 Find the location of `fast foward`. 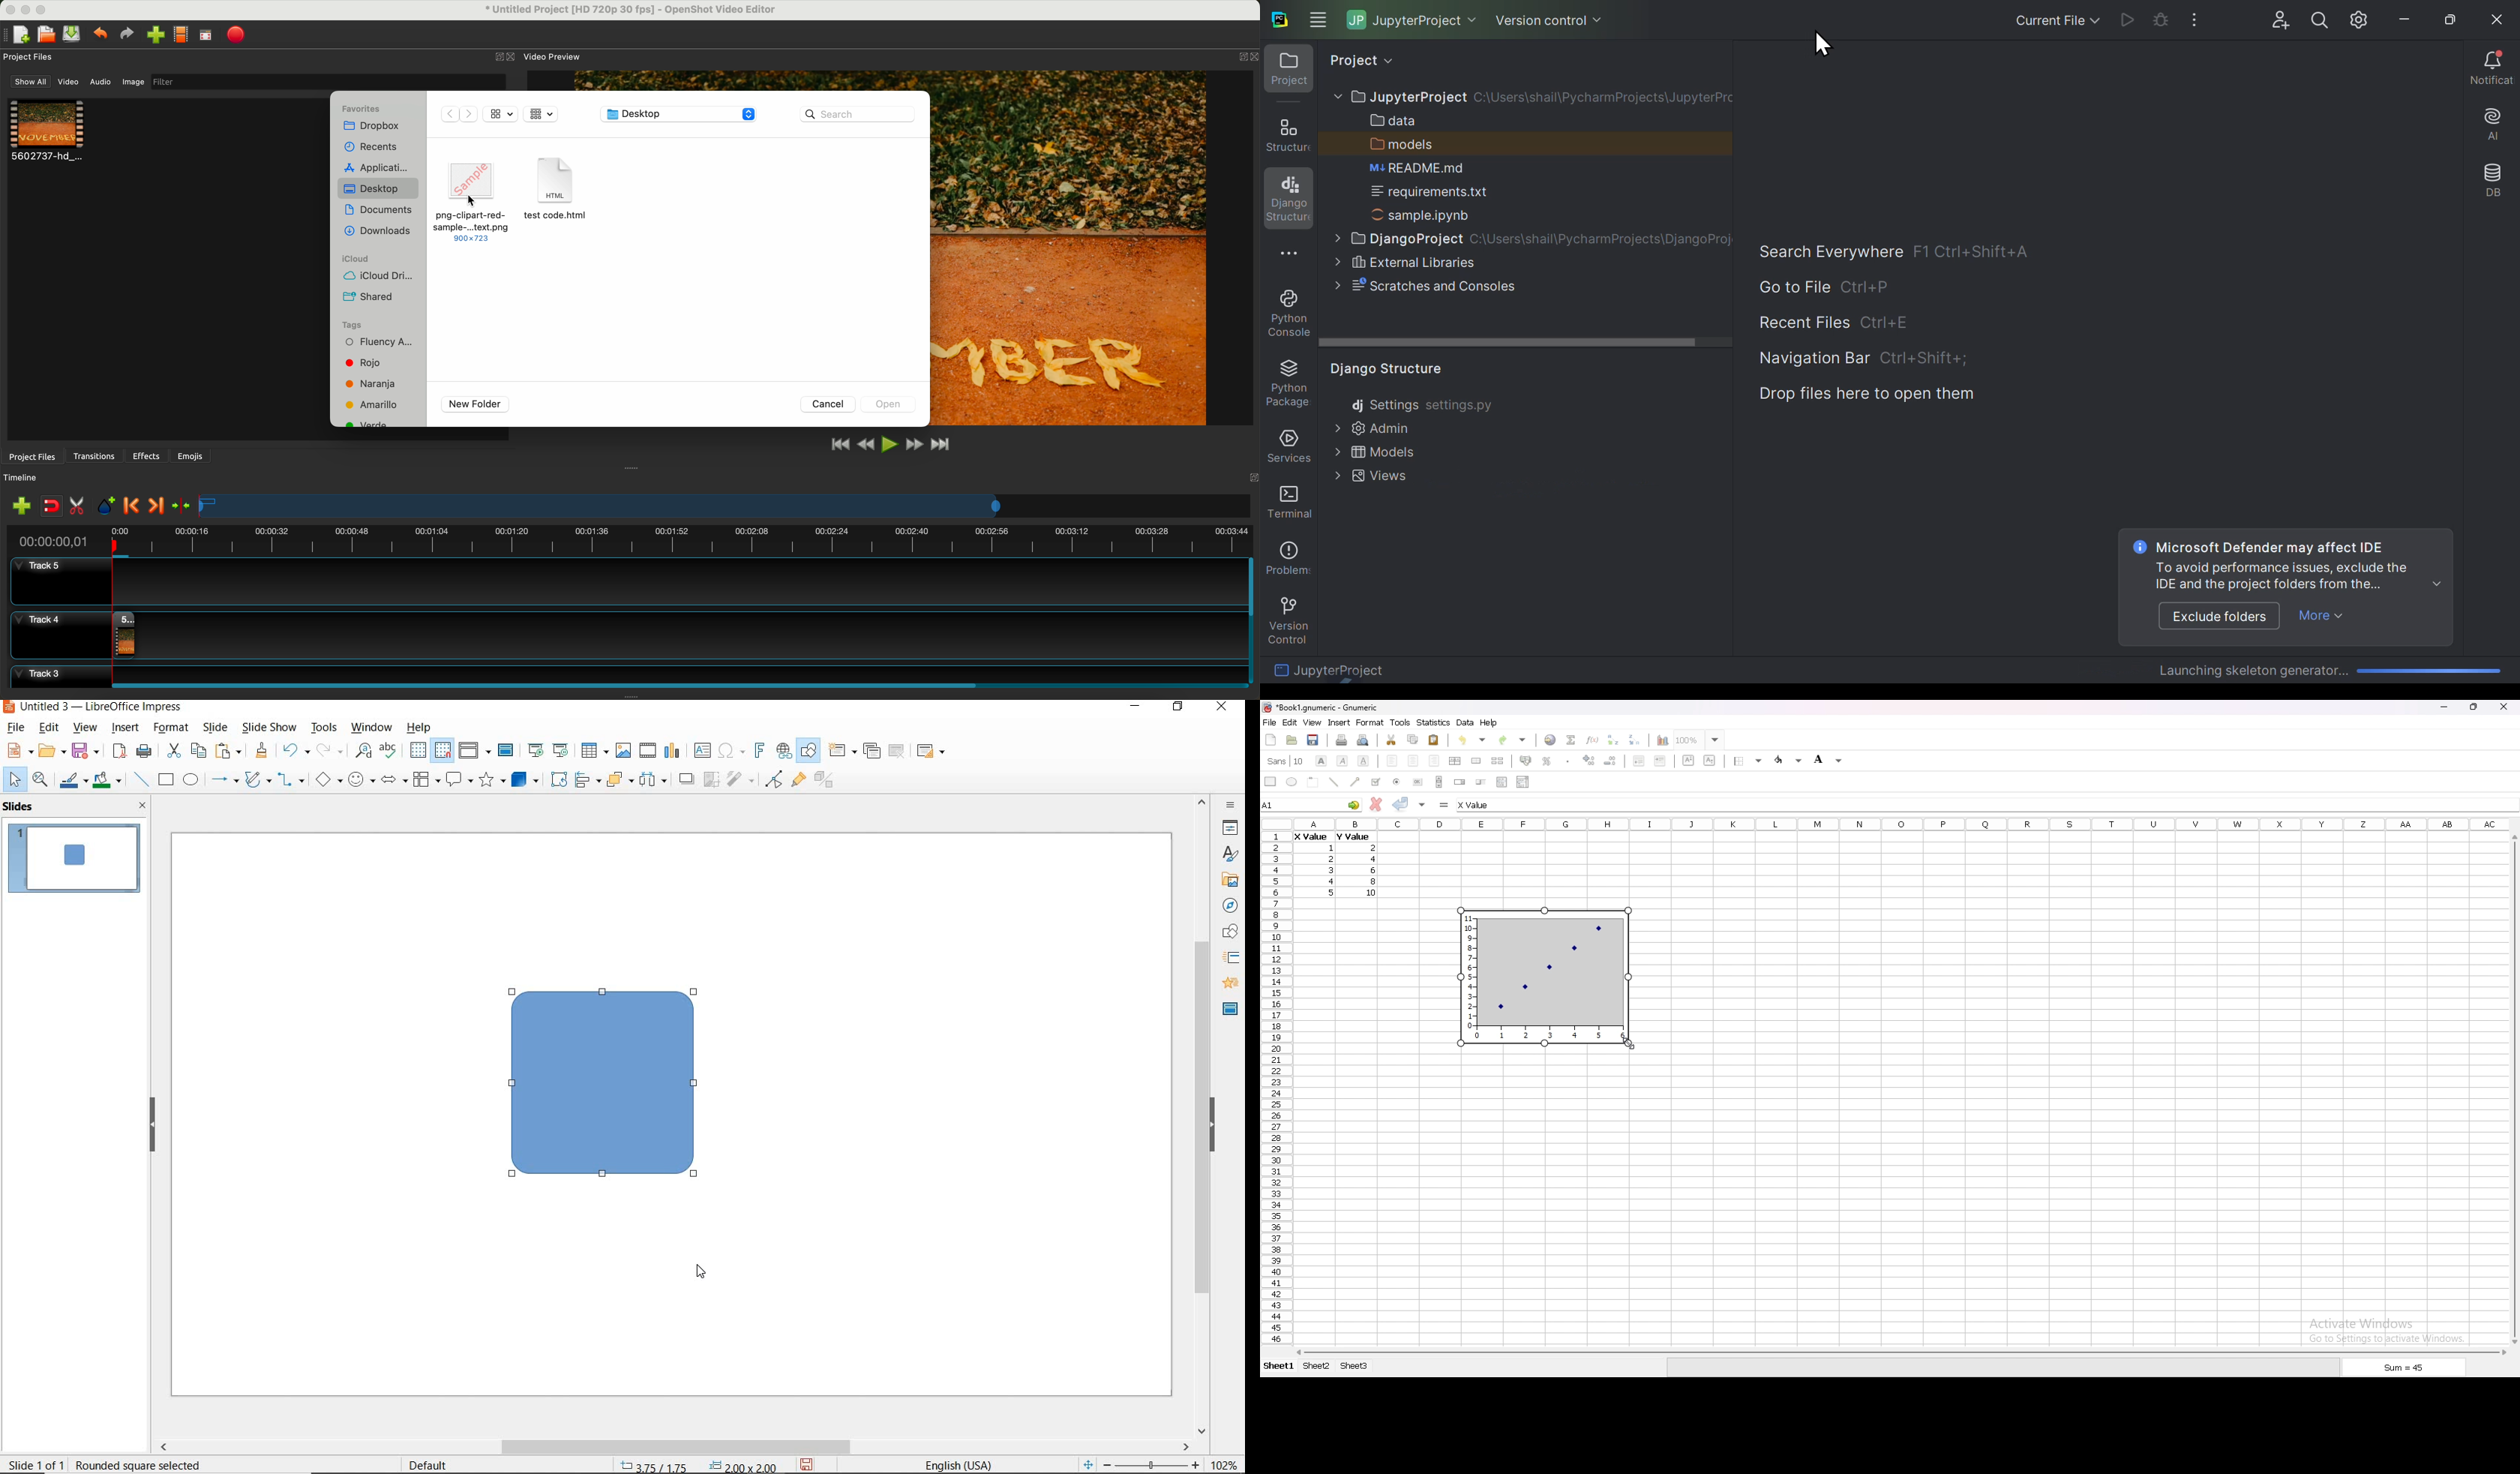

fast foward is located at coordinates (914, 446).